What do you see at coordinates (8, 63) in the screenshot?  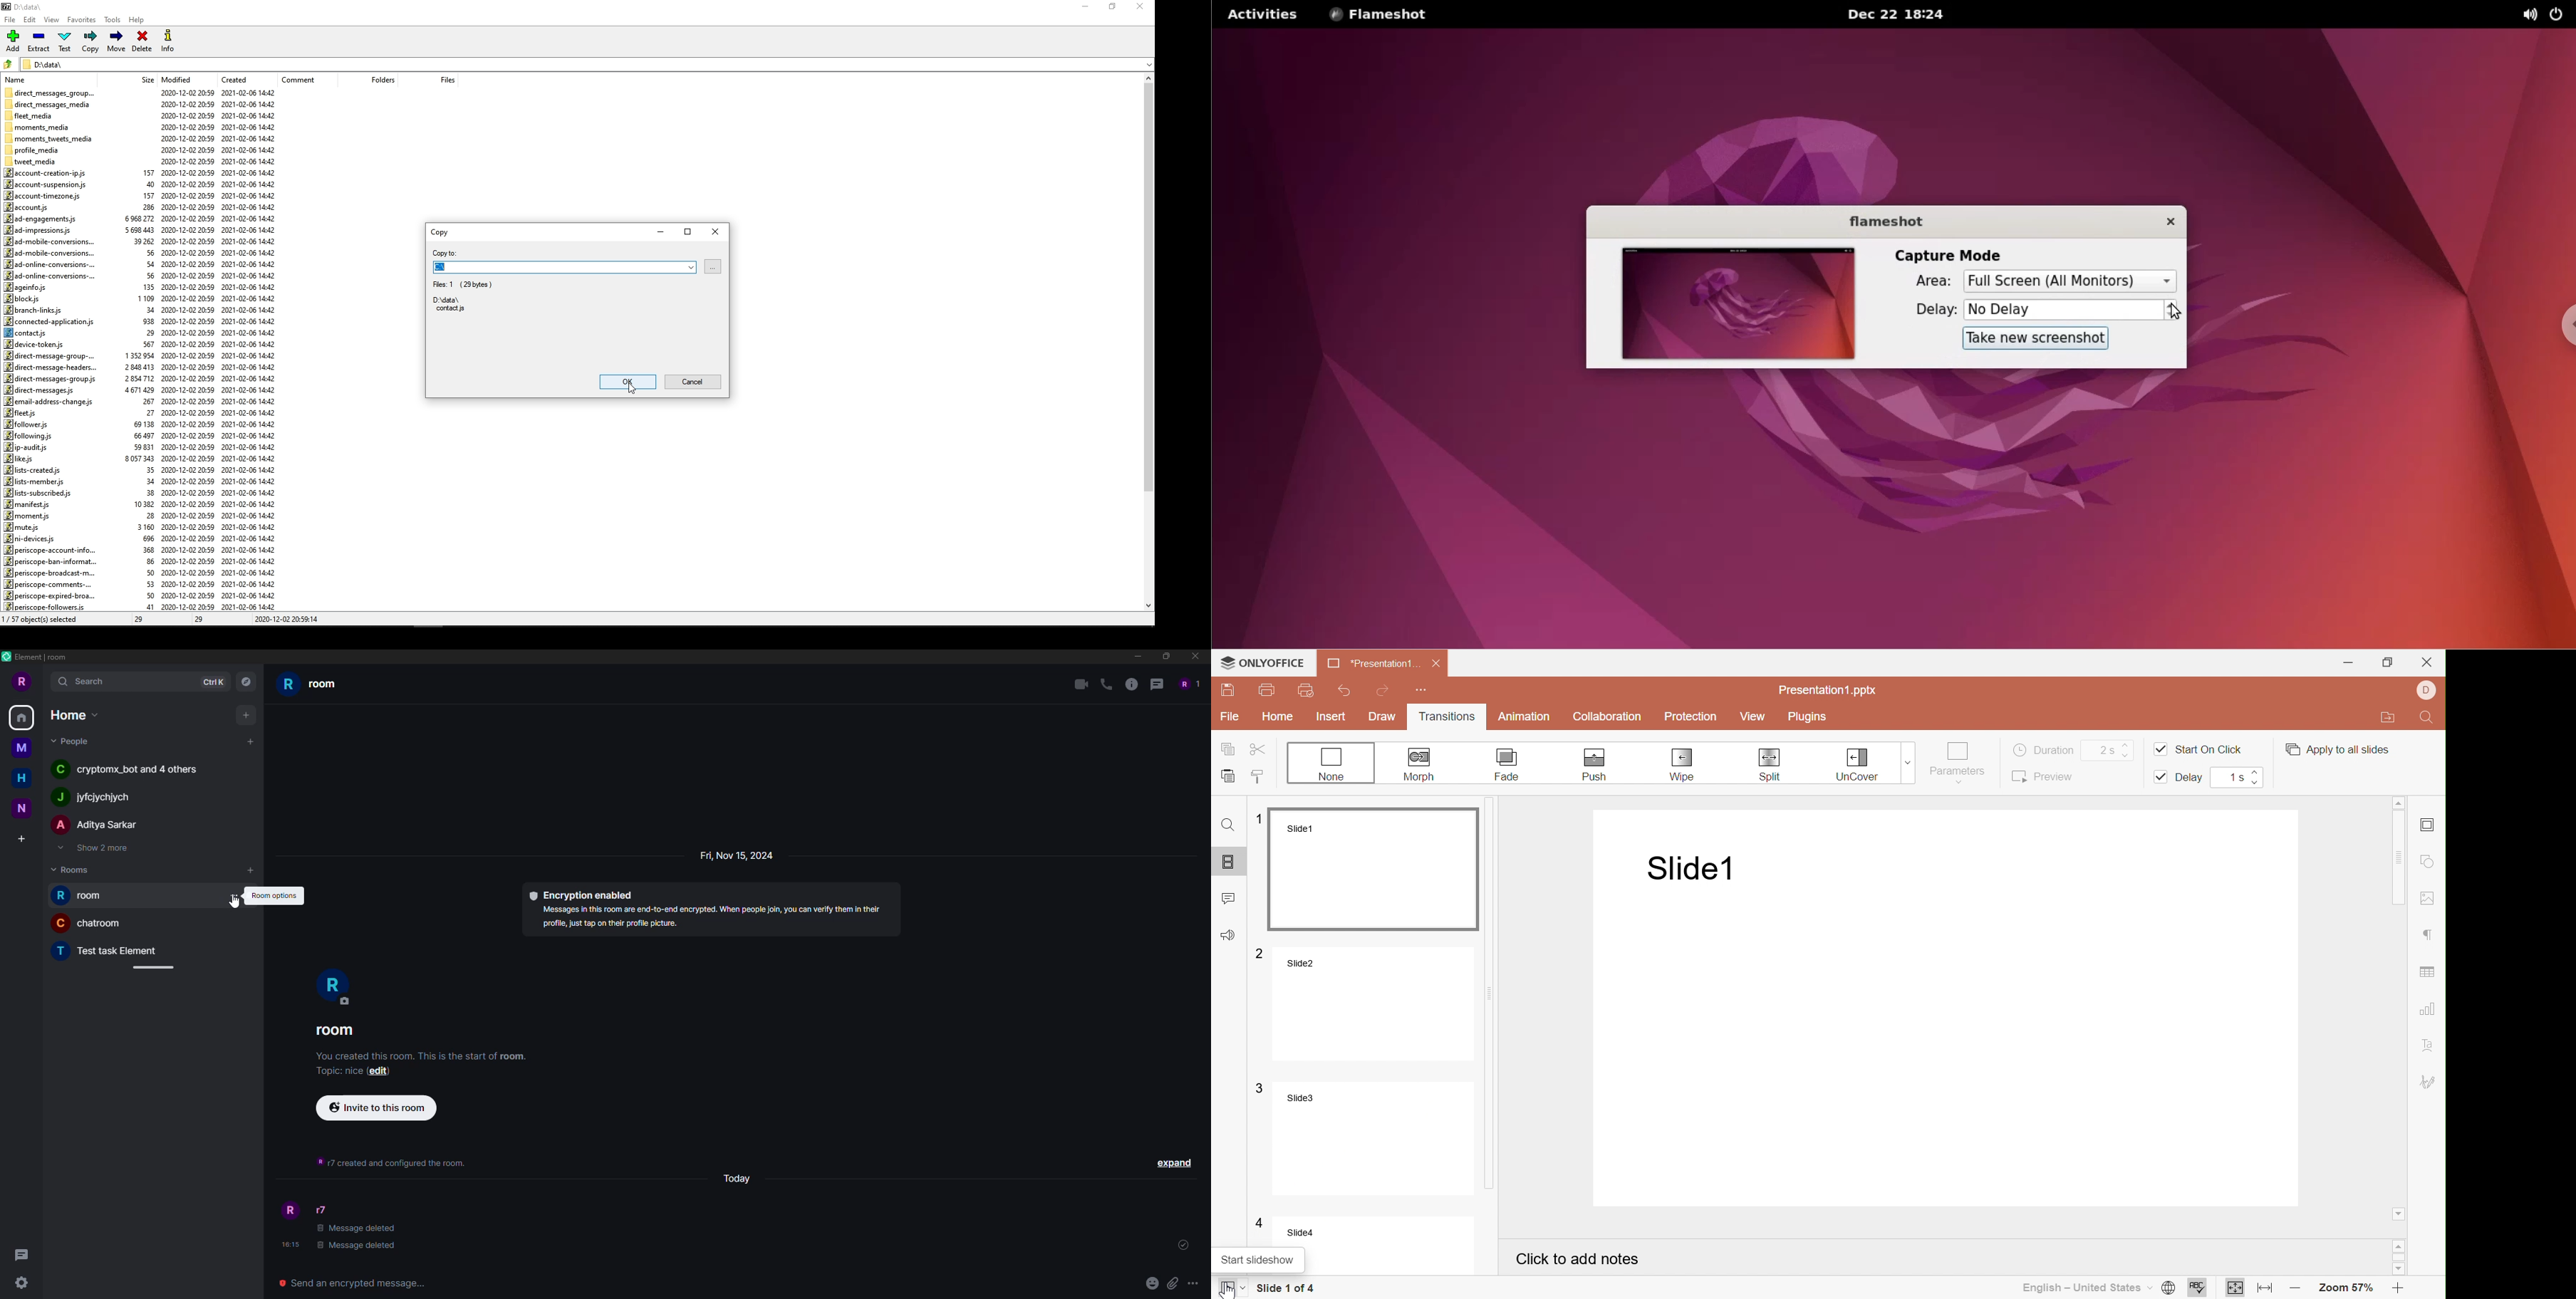 I see `folder` at bounding box center [8, 63].